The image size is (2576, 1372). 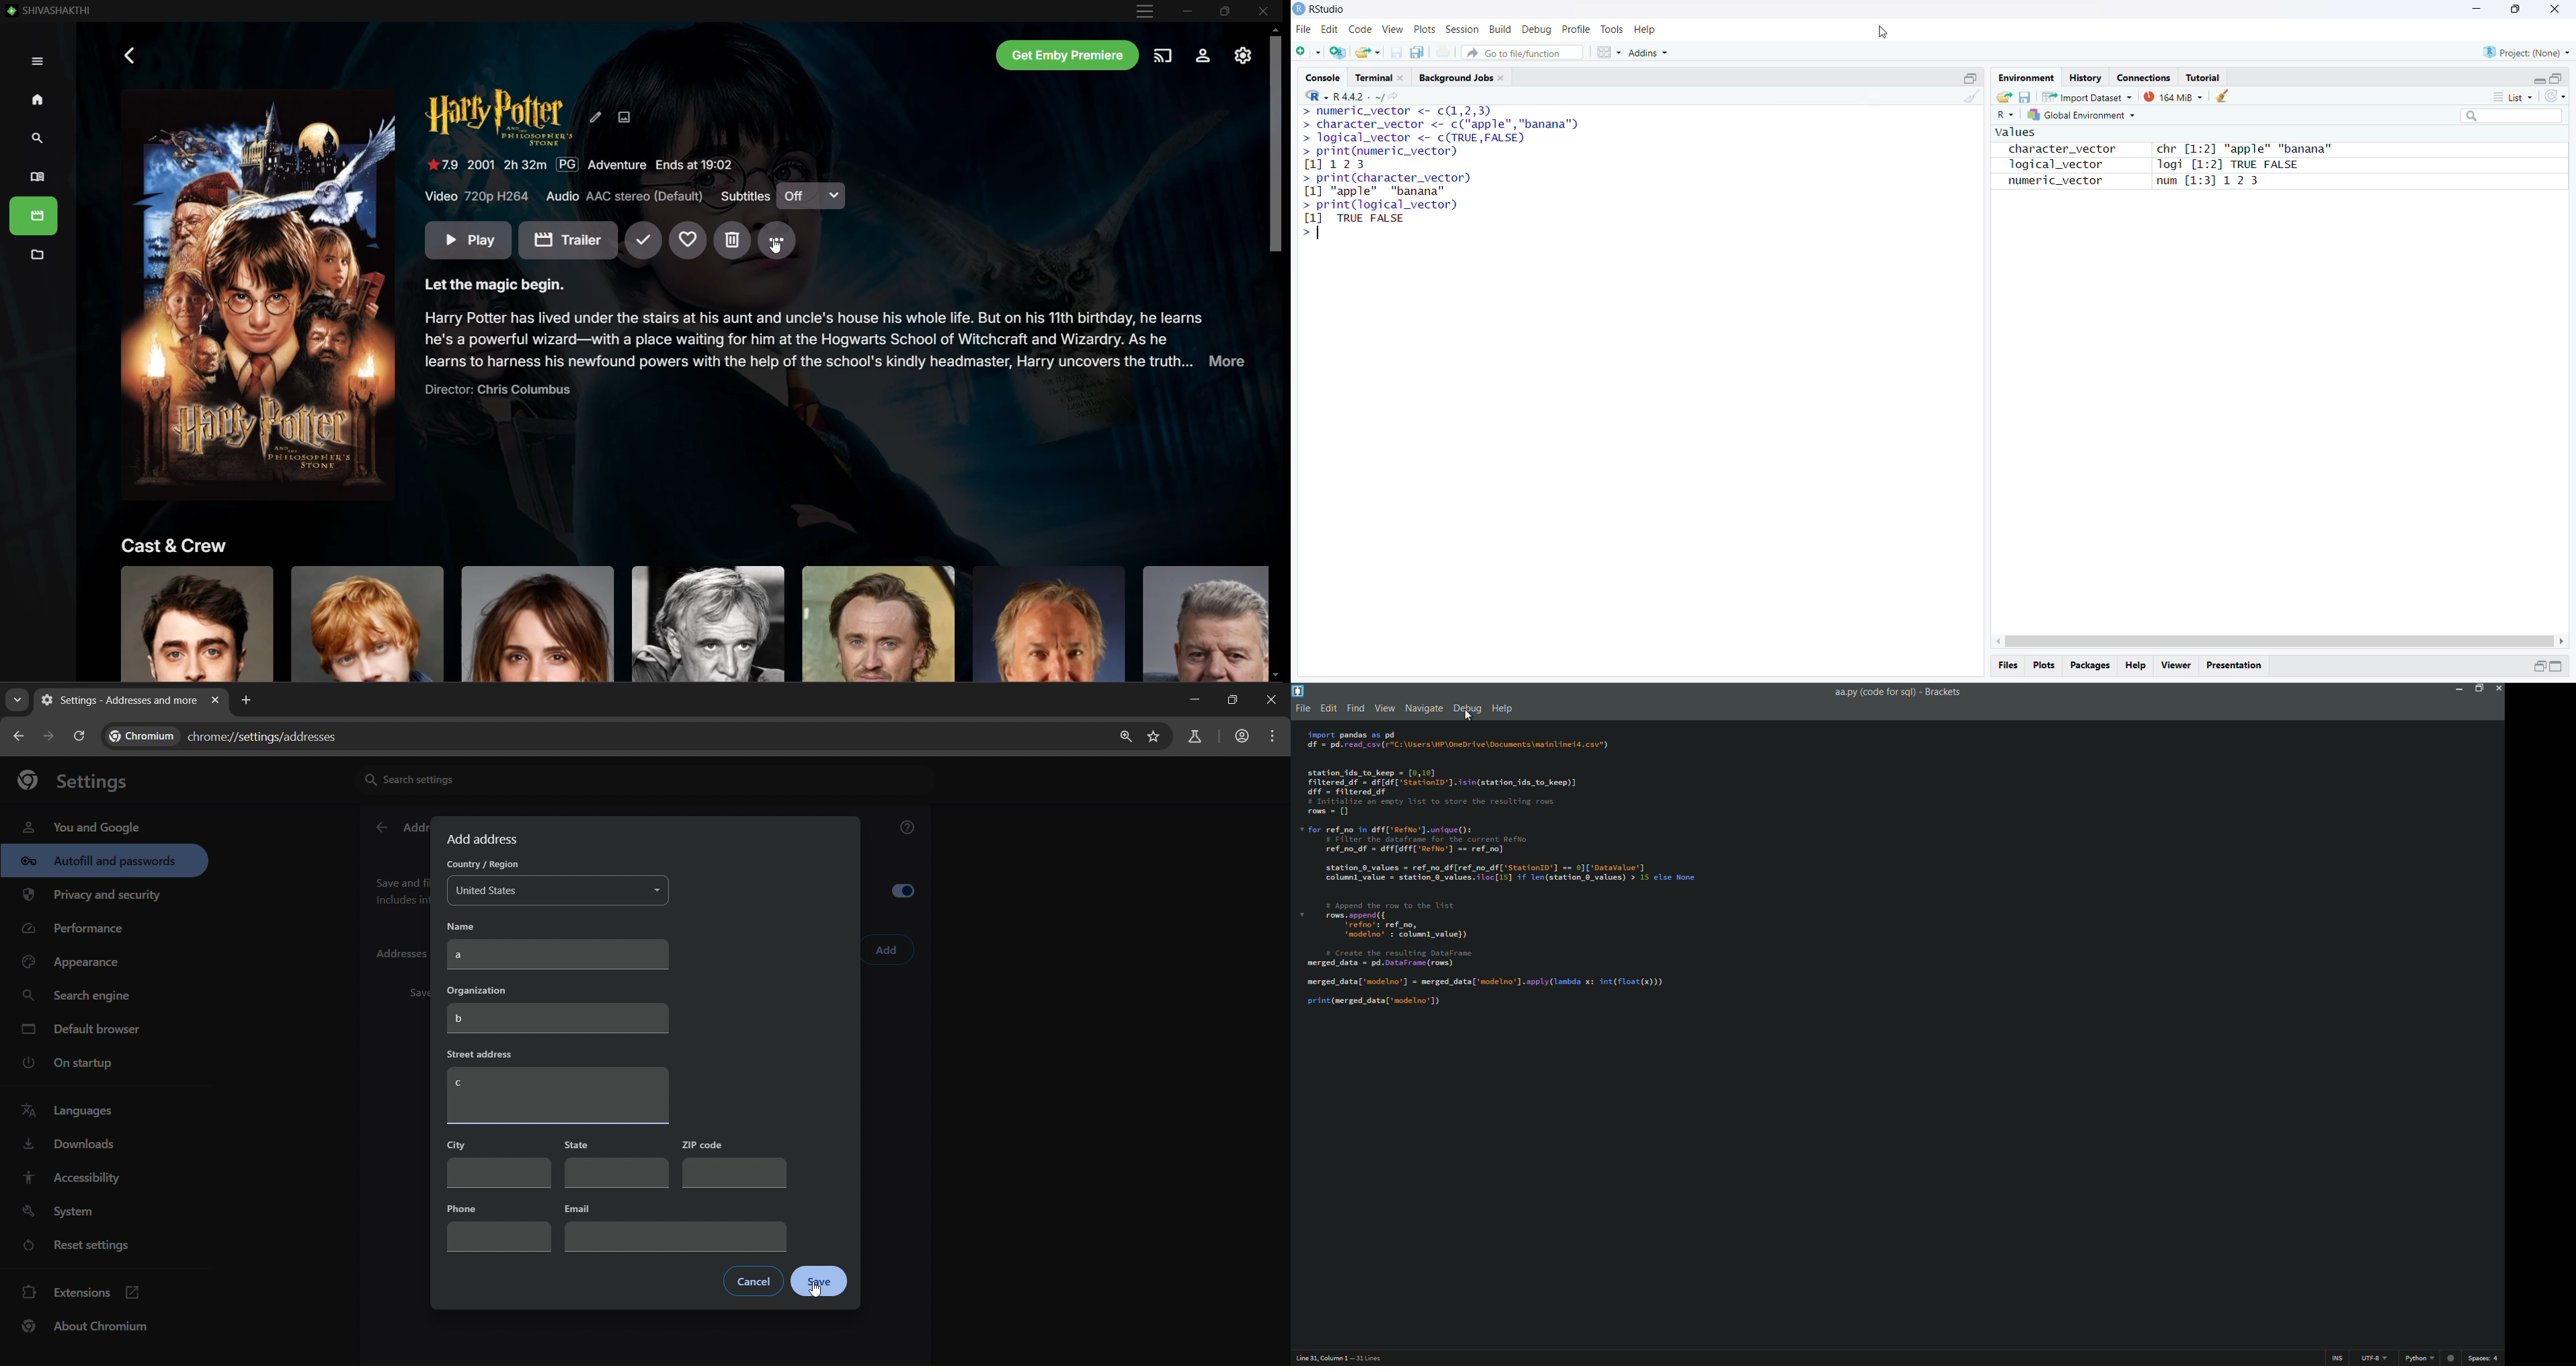 I want to click on Code, so click(x=1359, y=29).